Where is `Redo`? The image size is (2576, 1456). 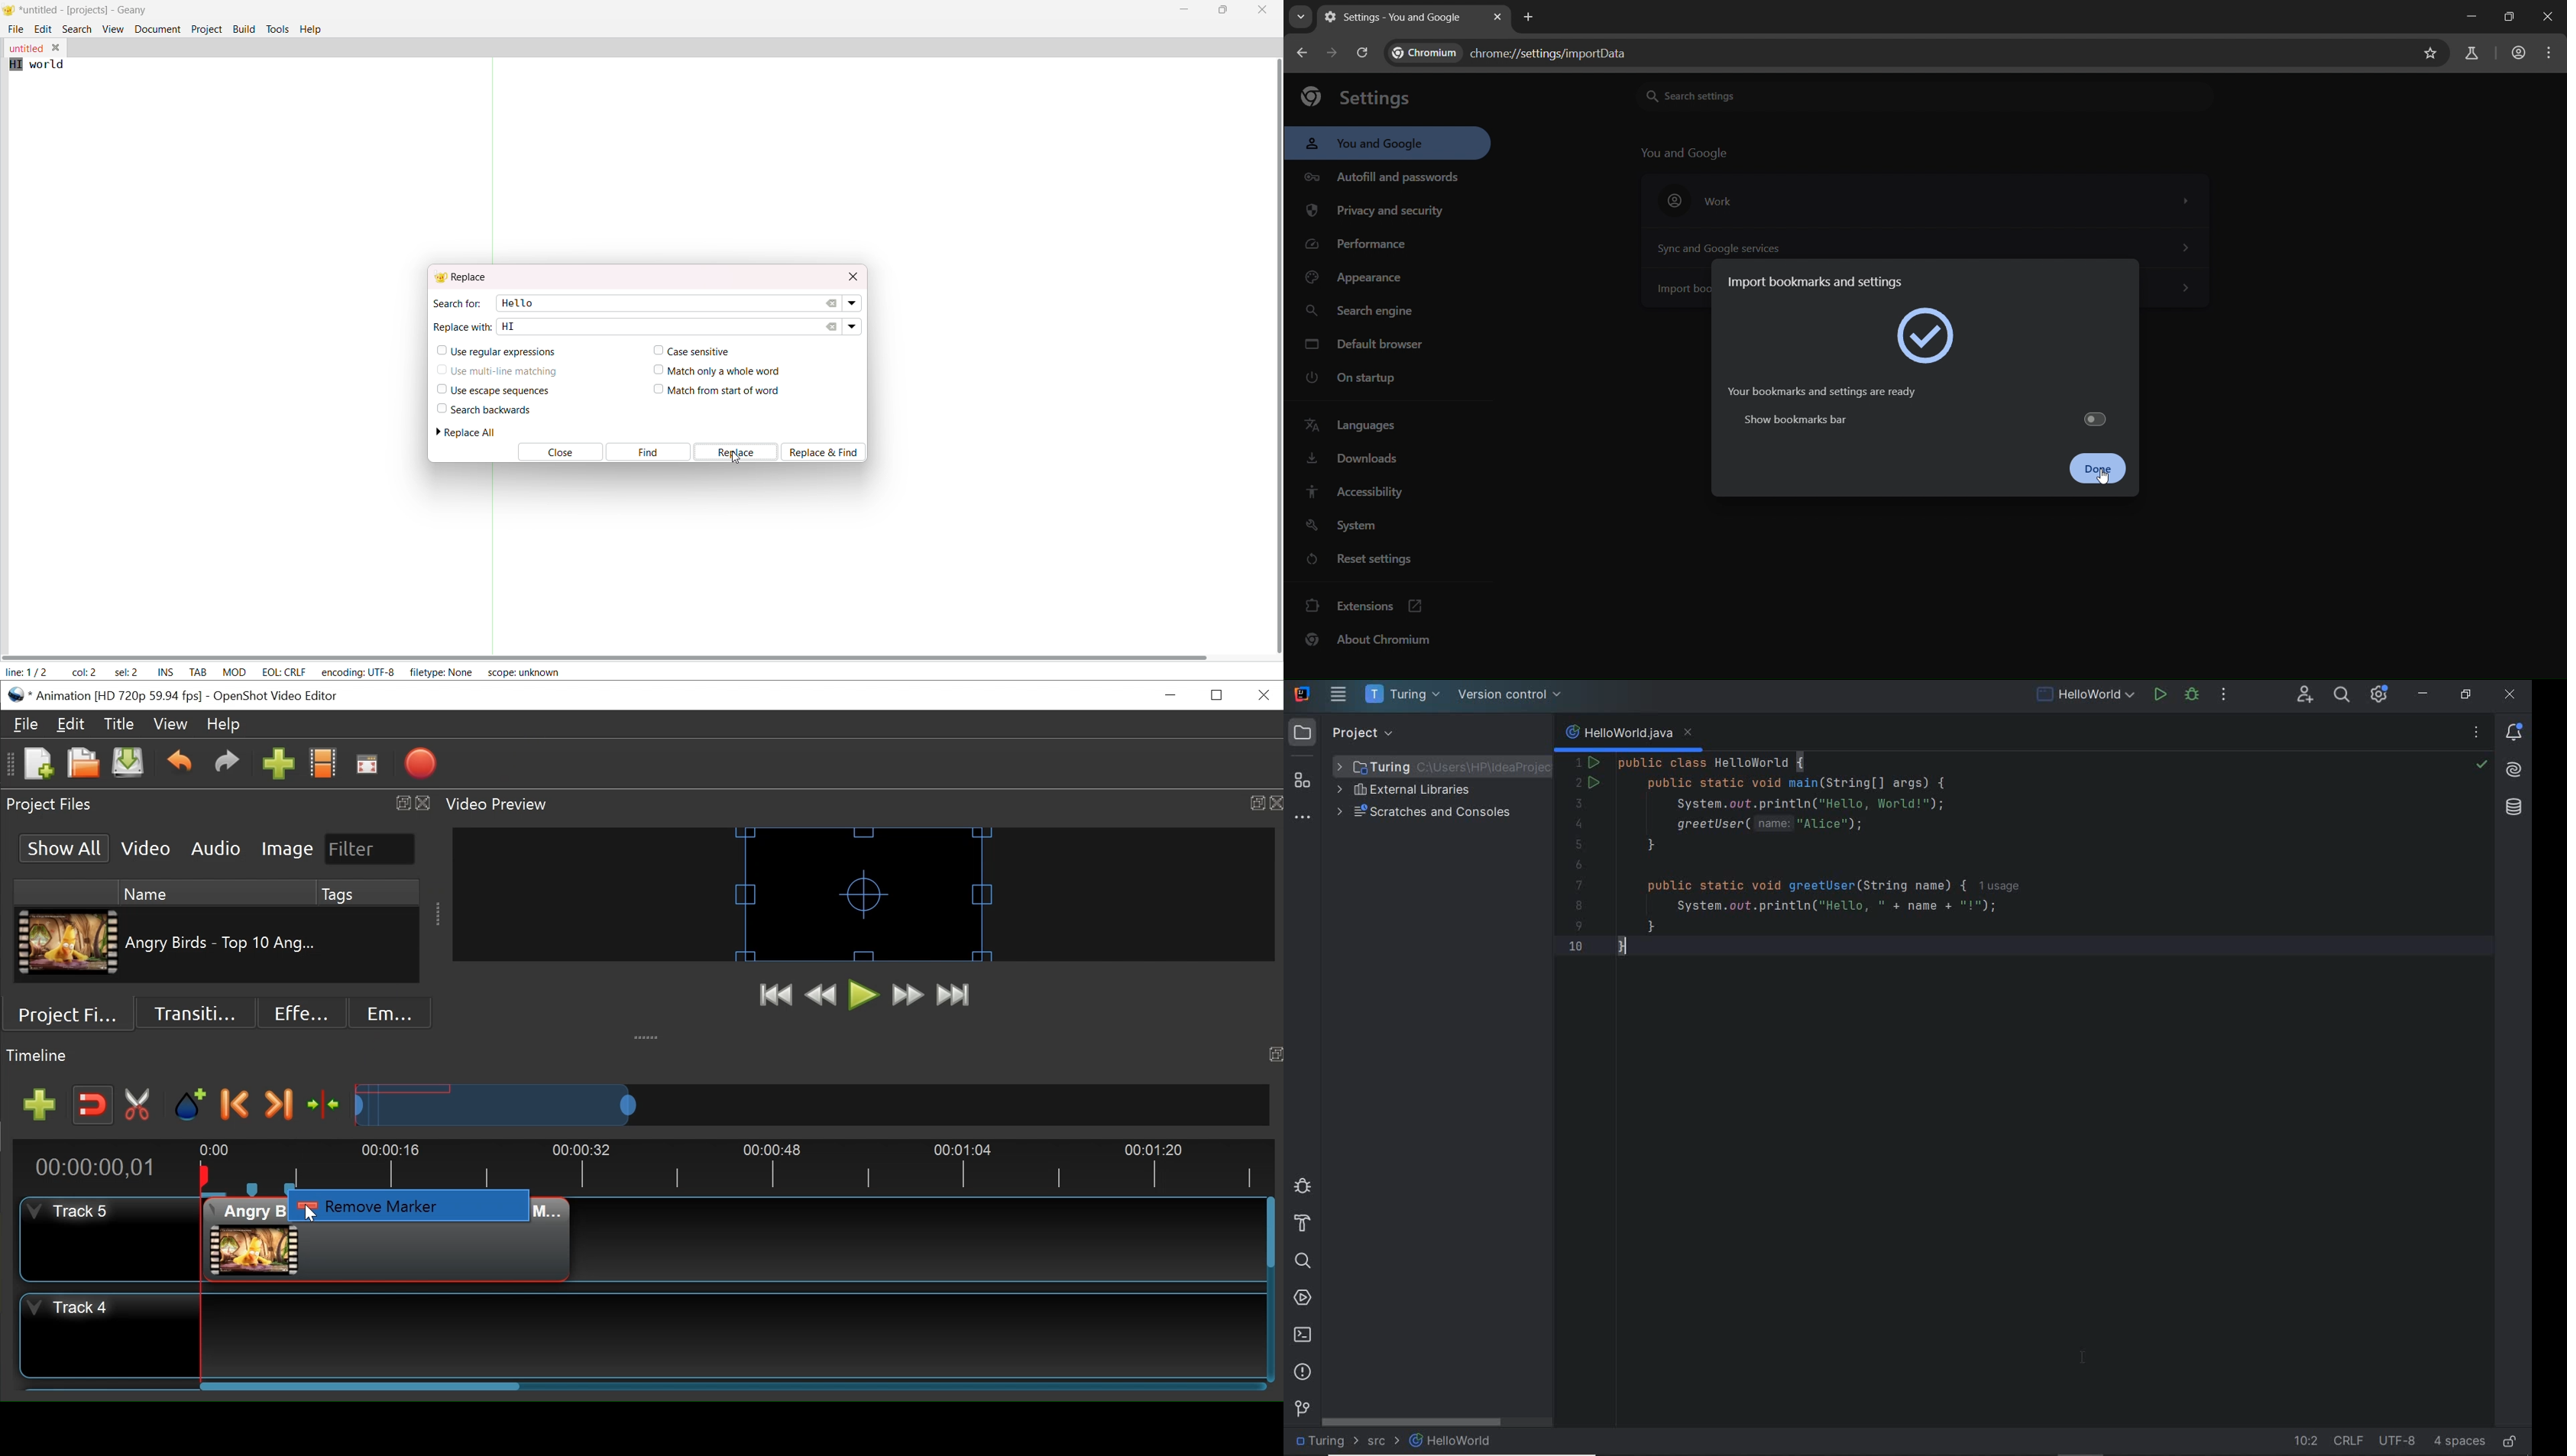 Redo is located at coordinates (227, 767).